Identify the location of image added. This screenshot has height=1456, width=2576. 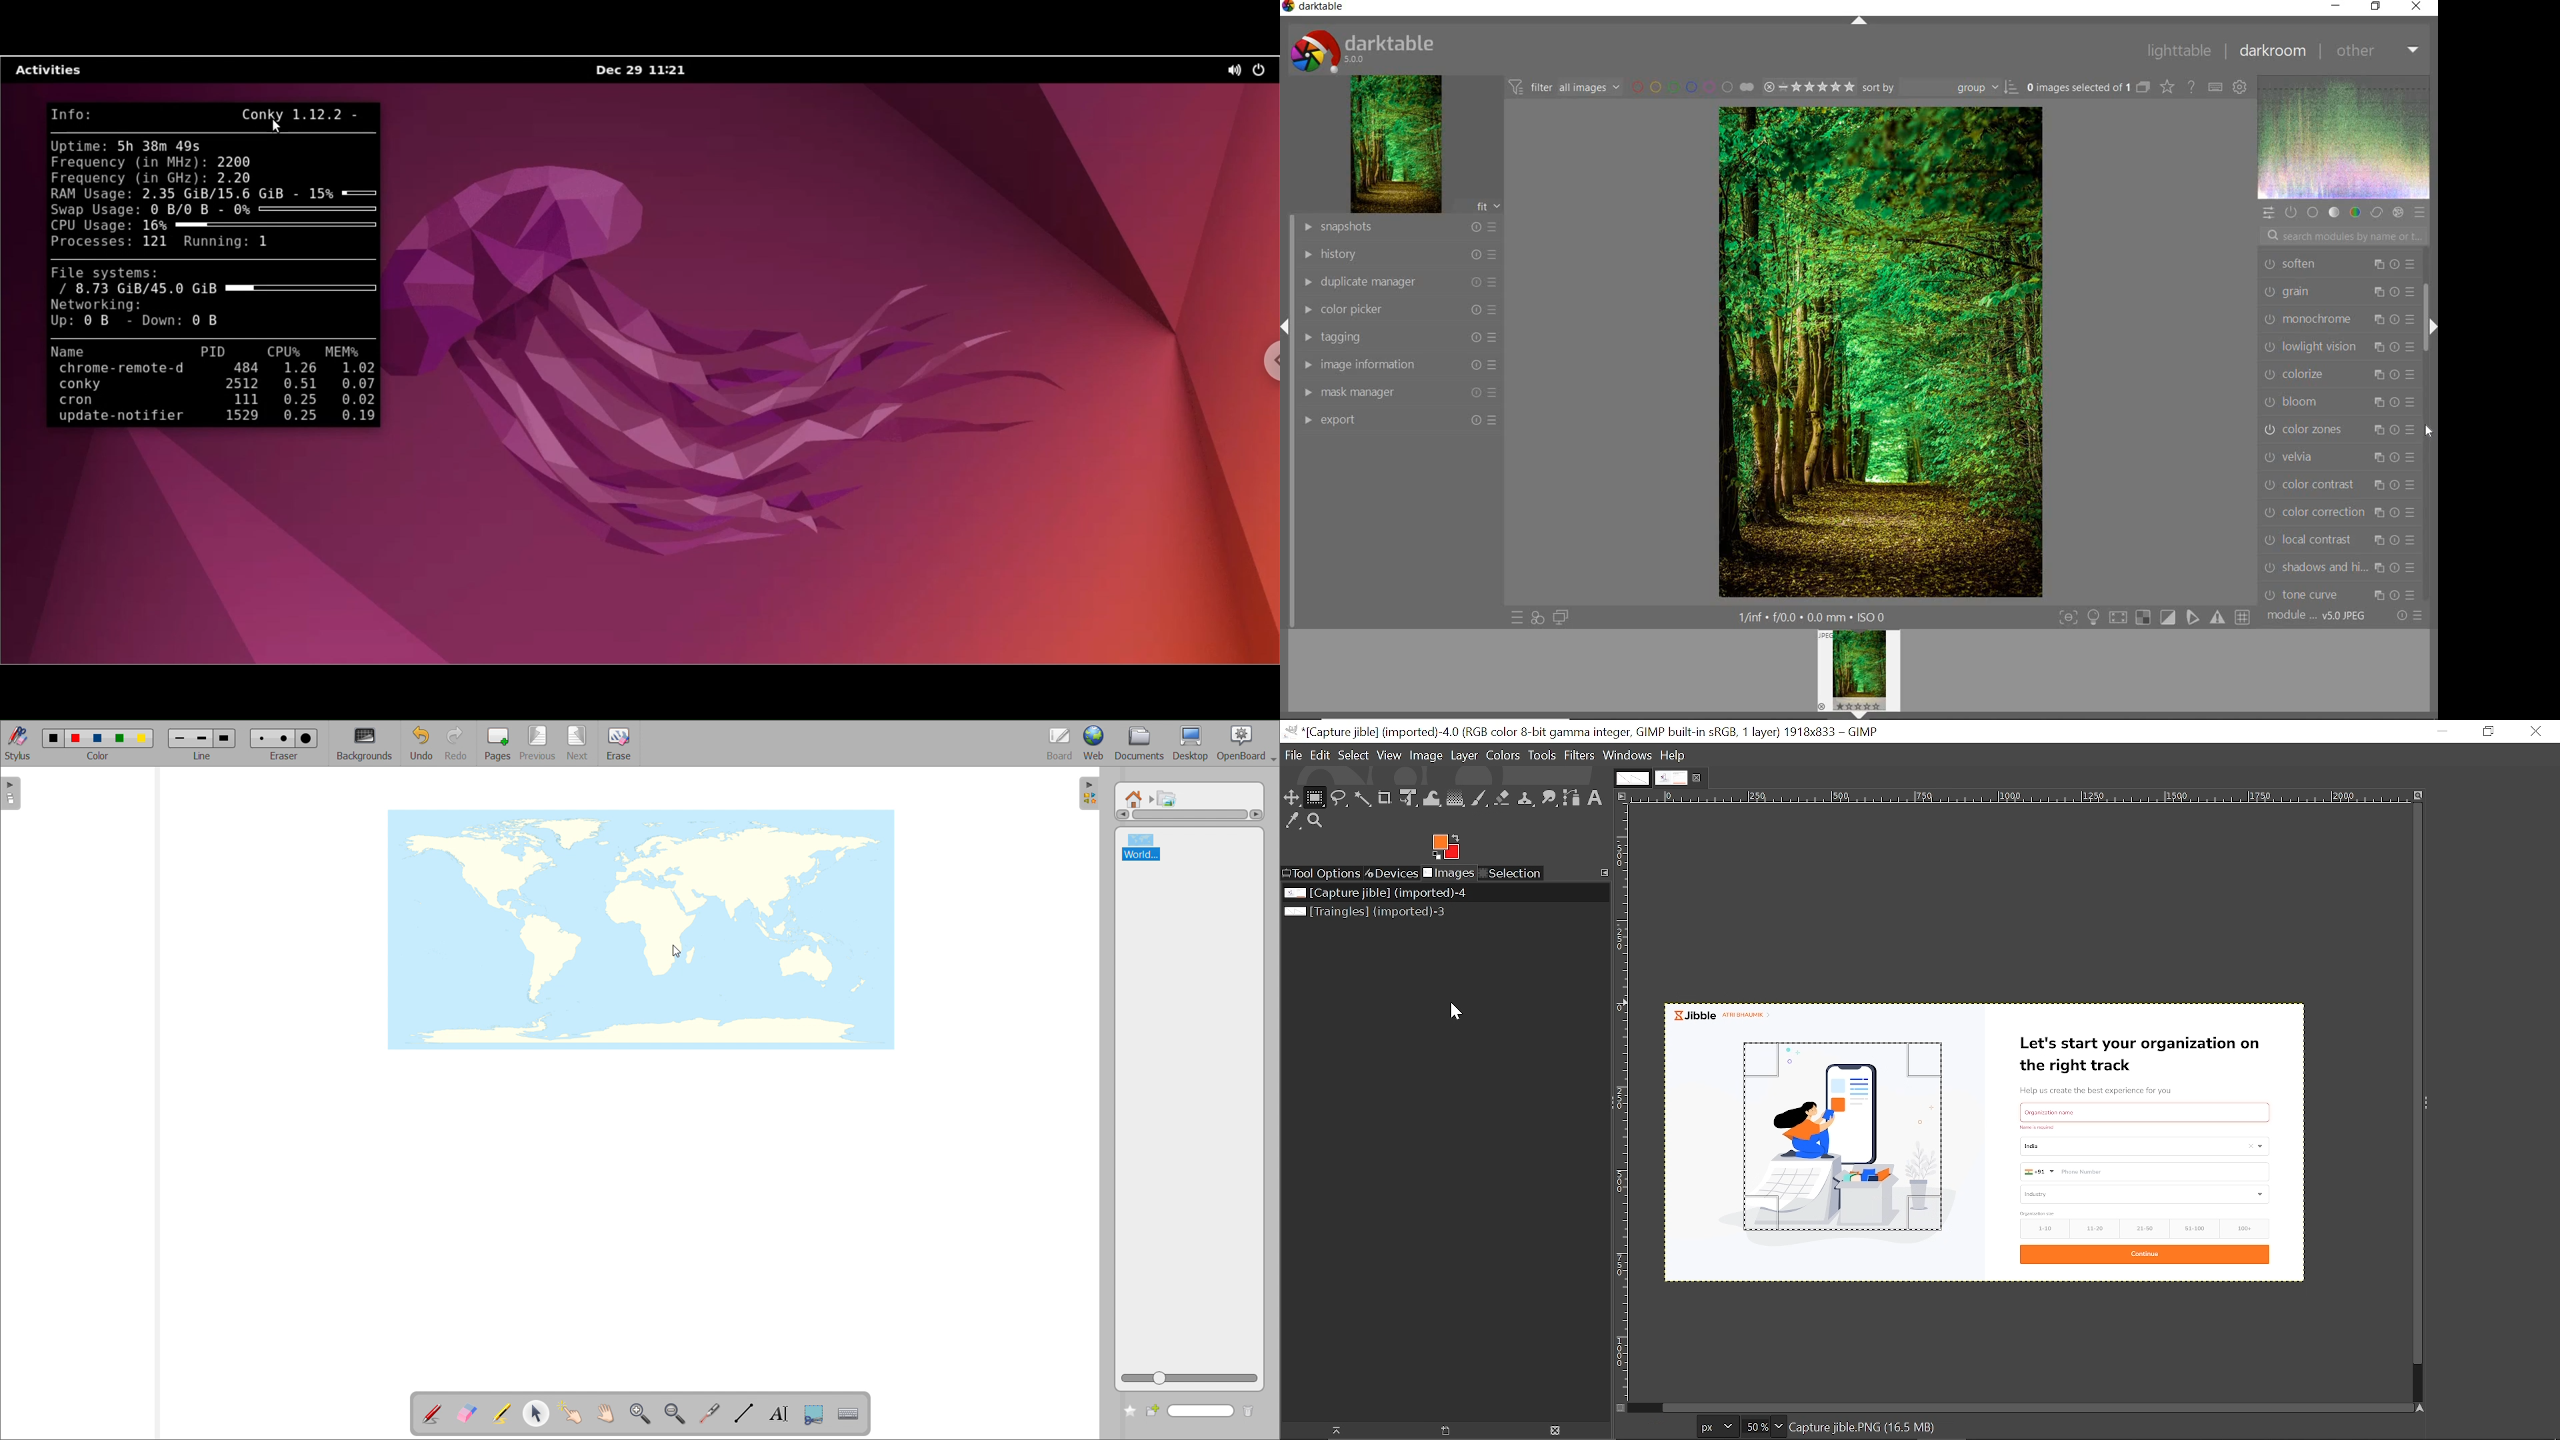
(643, 930).